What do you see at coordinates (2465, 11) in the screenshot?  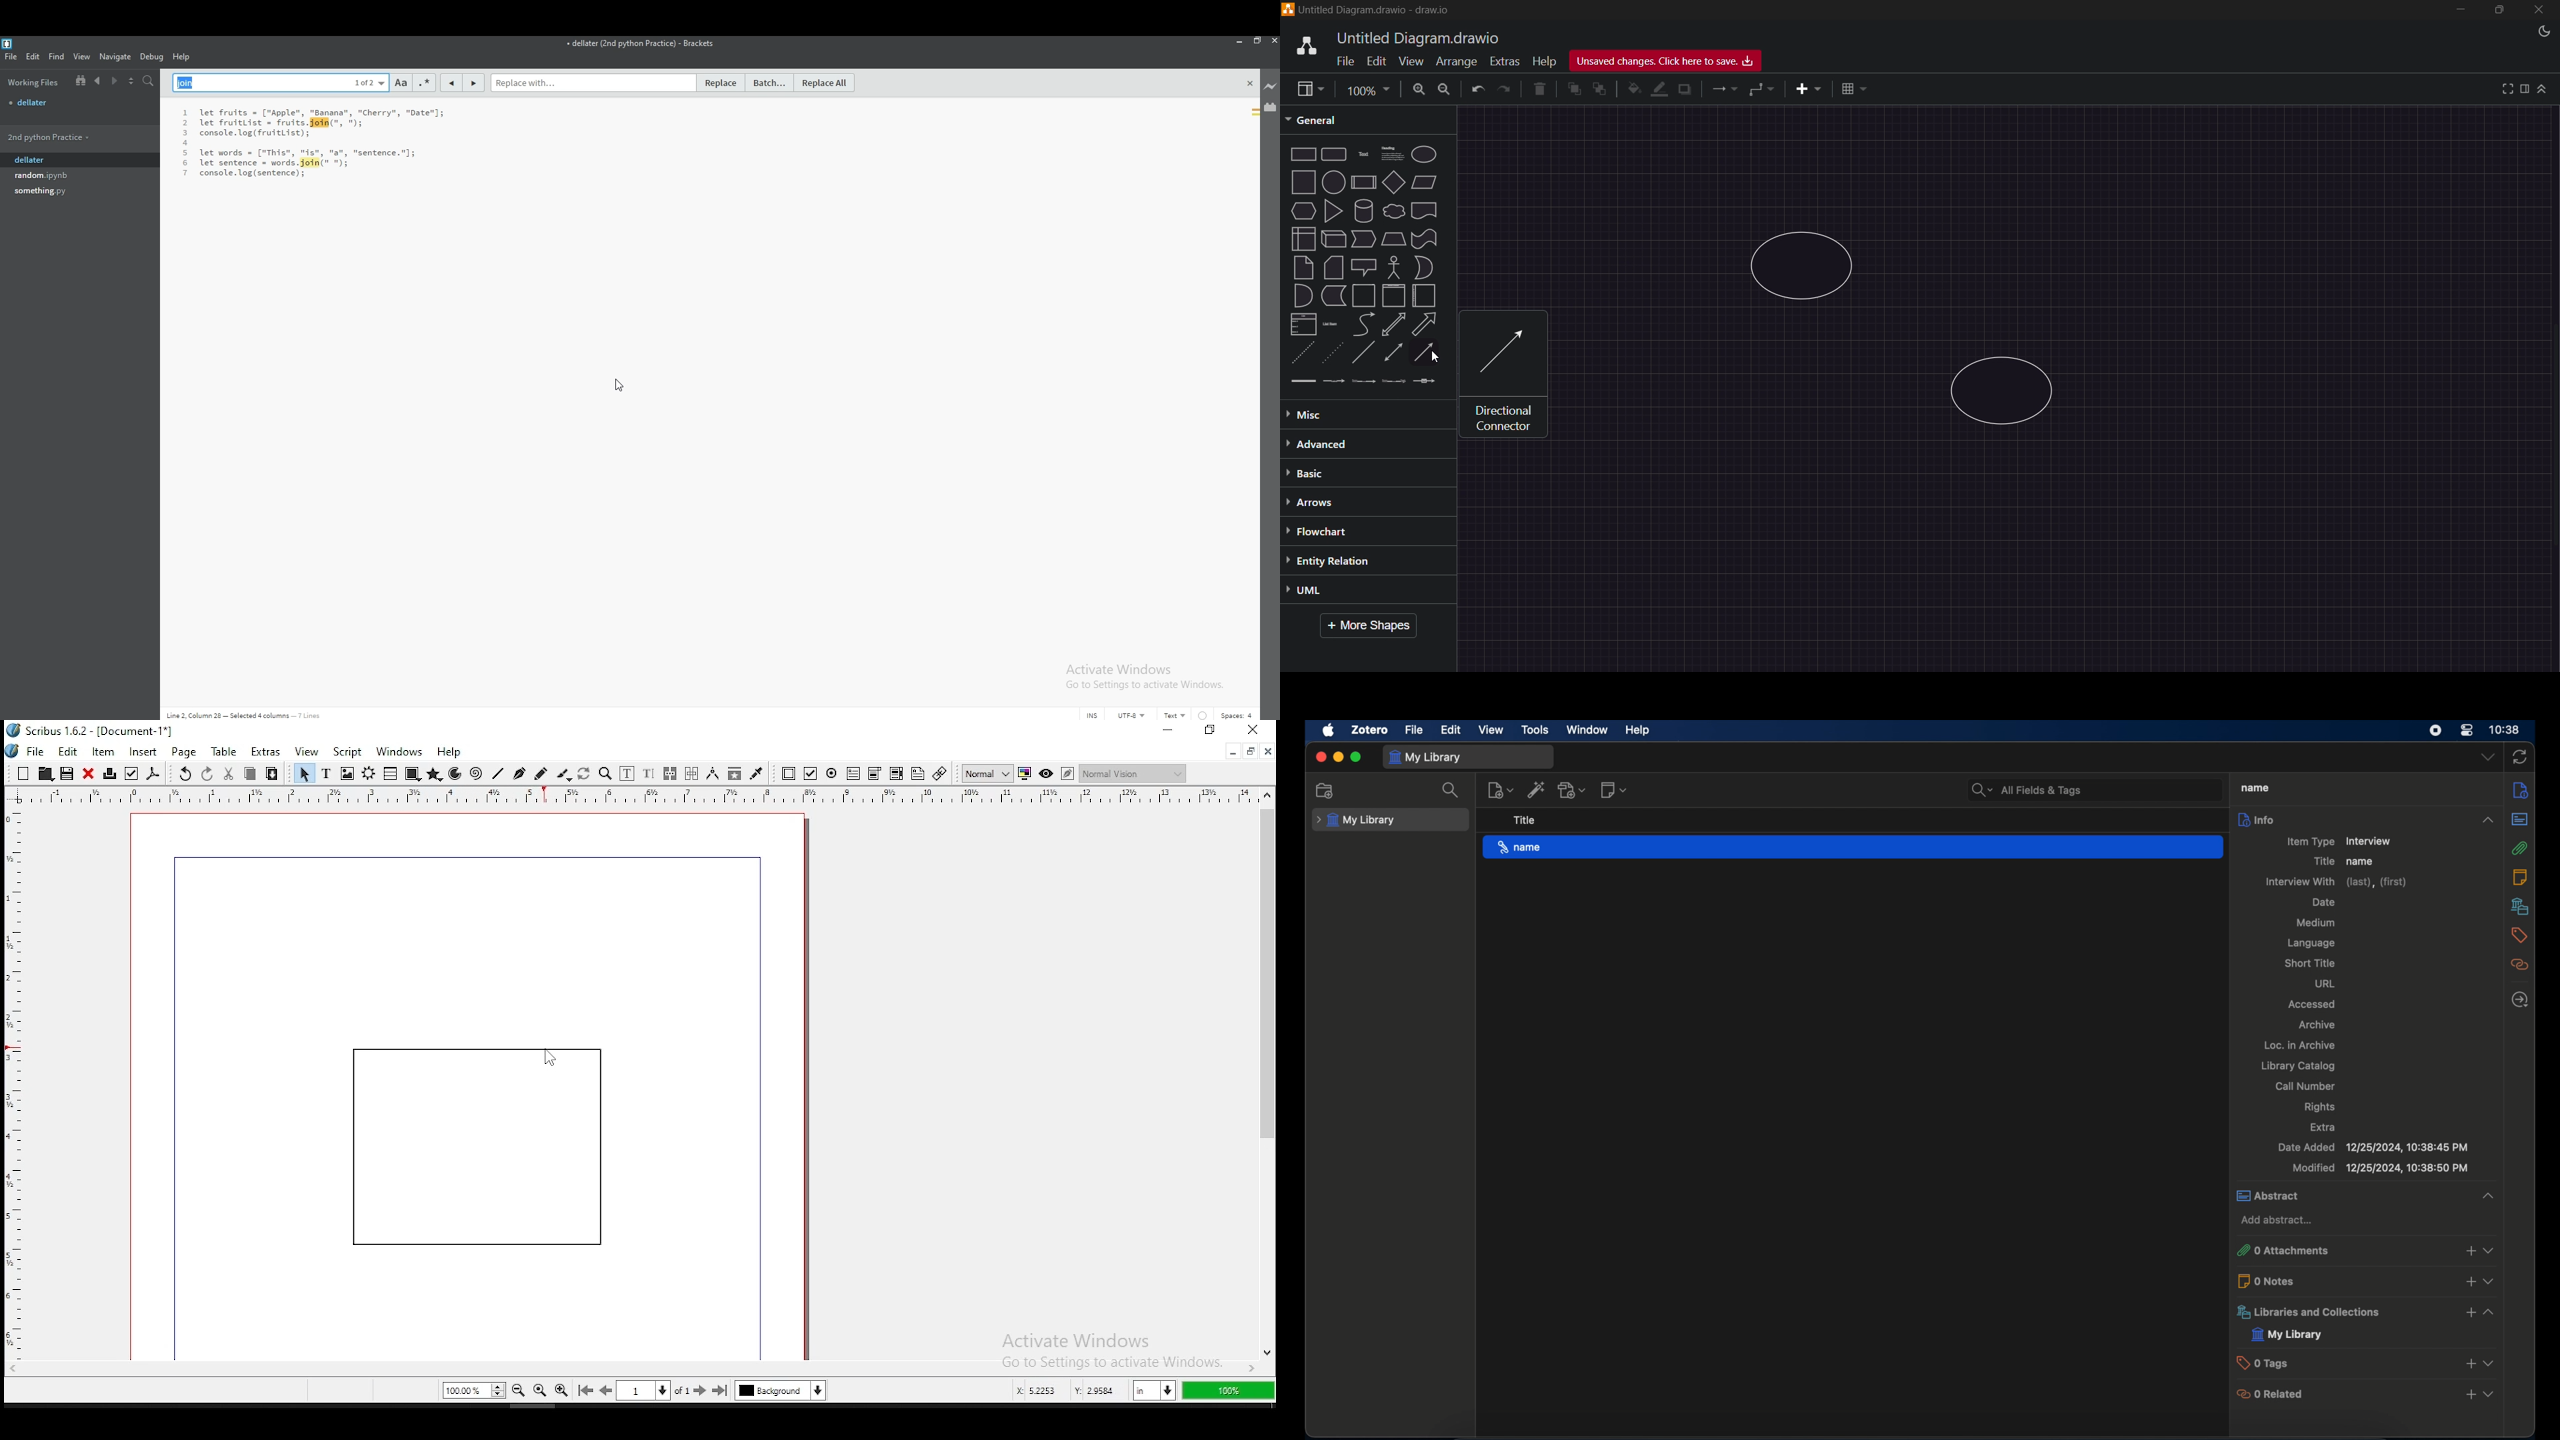 I see `Minimize` at bounding box center [2465, 11].